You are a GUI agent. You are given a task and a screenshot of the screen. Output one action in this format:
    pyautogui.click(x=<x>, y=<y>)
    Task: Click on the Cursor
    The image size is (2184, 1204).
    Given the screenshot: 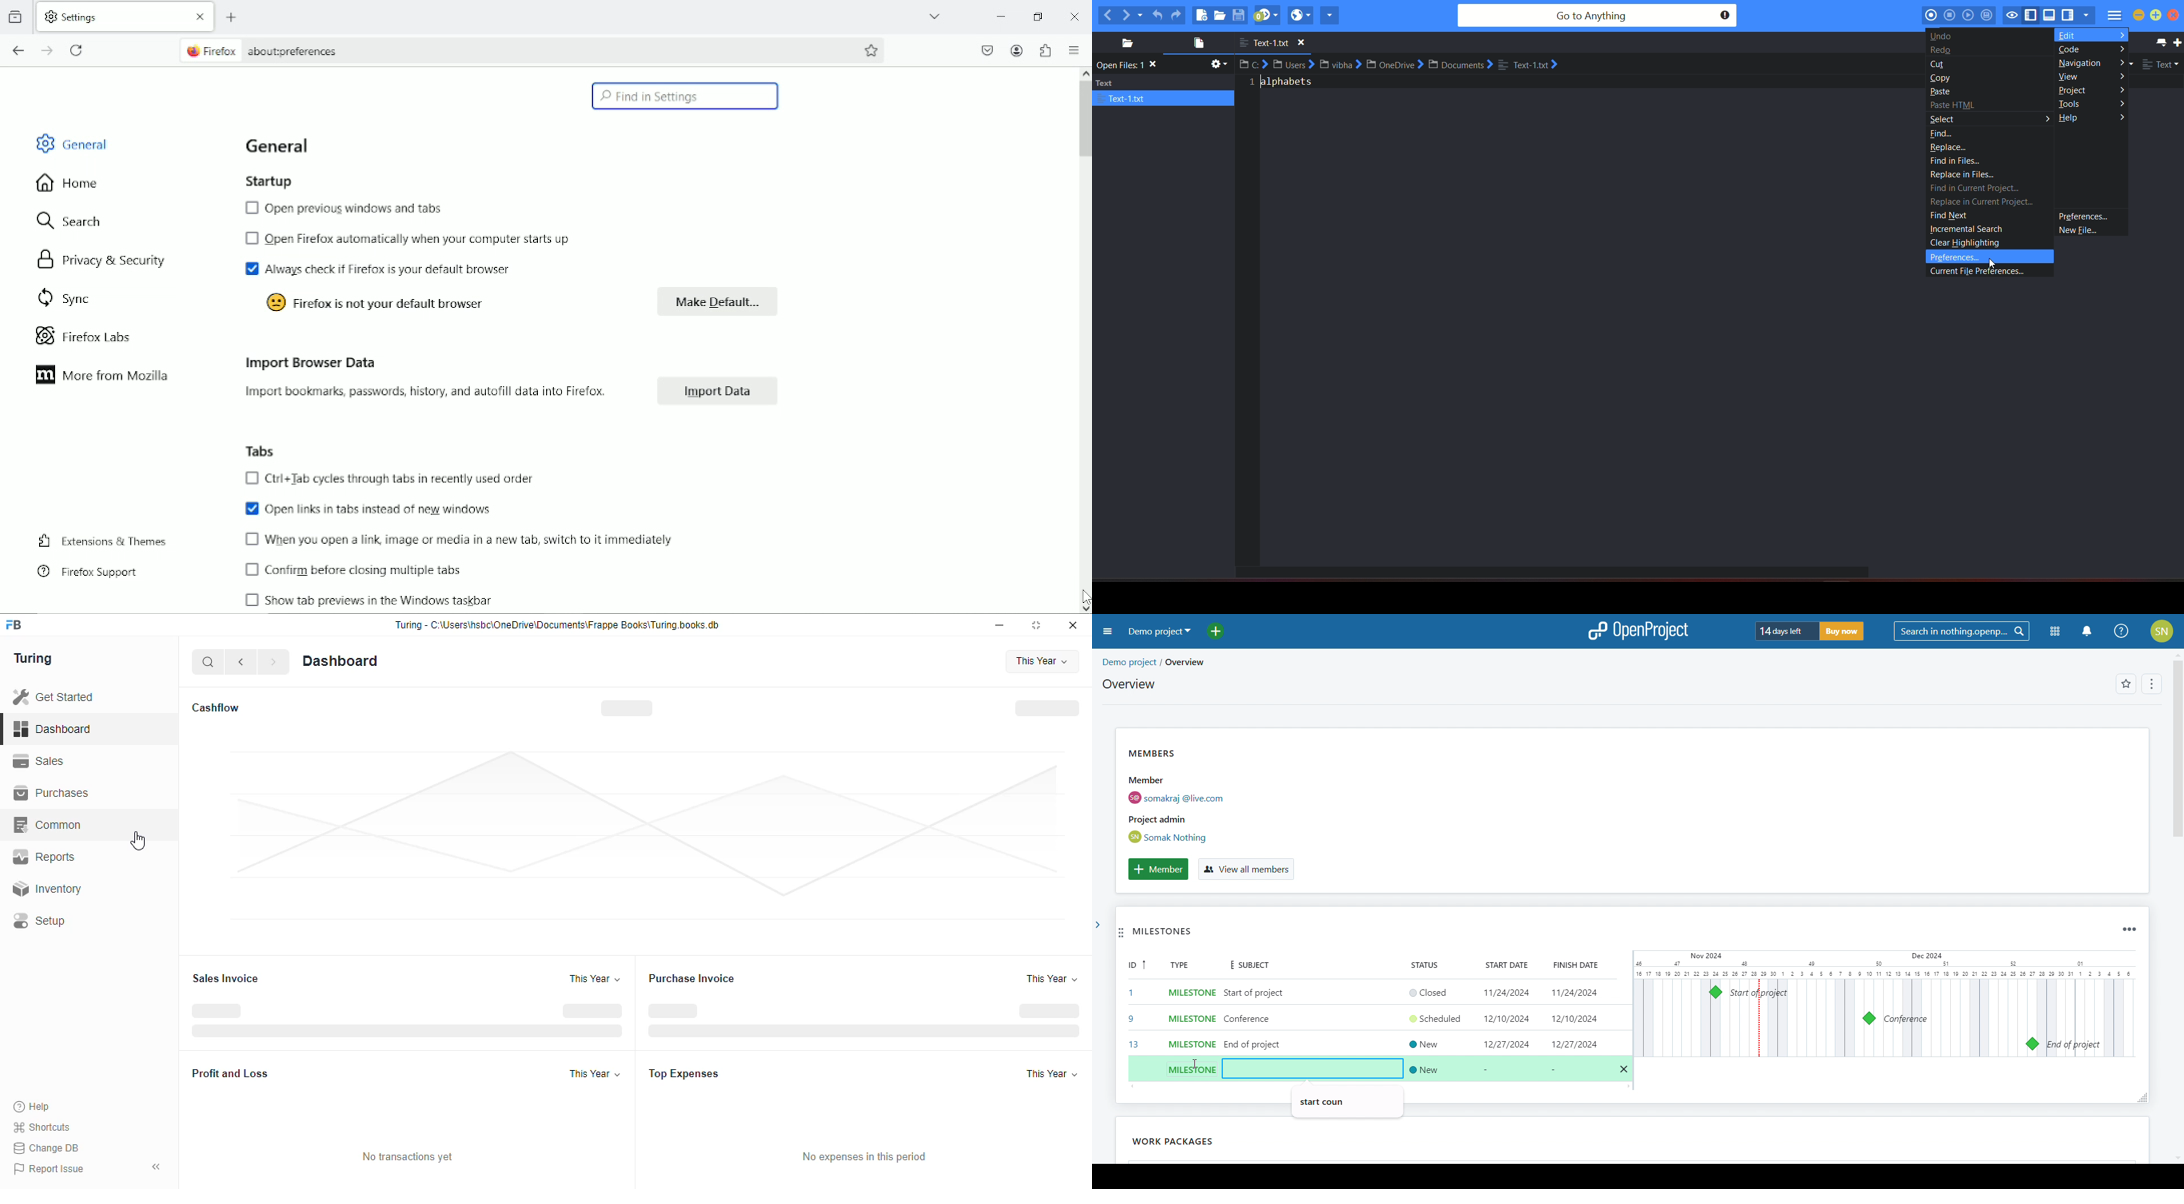 What is the action you would take?
    pyautogui.click(x=1083, y=596)
    